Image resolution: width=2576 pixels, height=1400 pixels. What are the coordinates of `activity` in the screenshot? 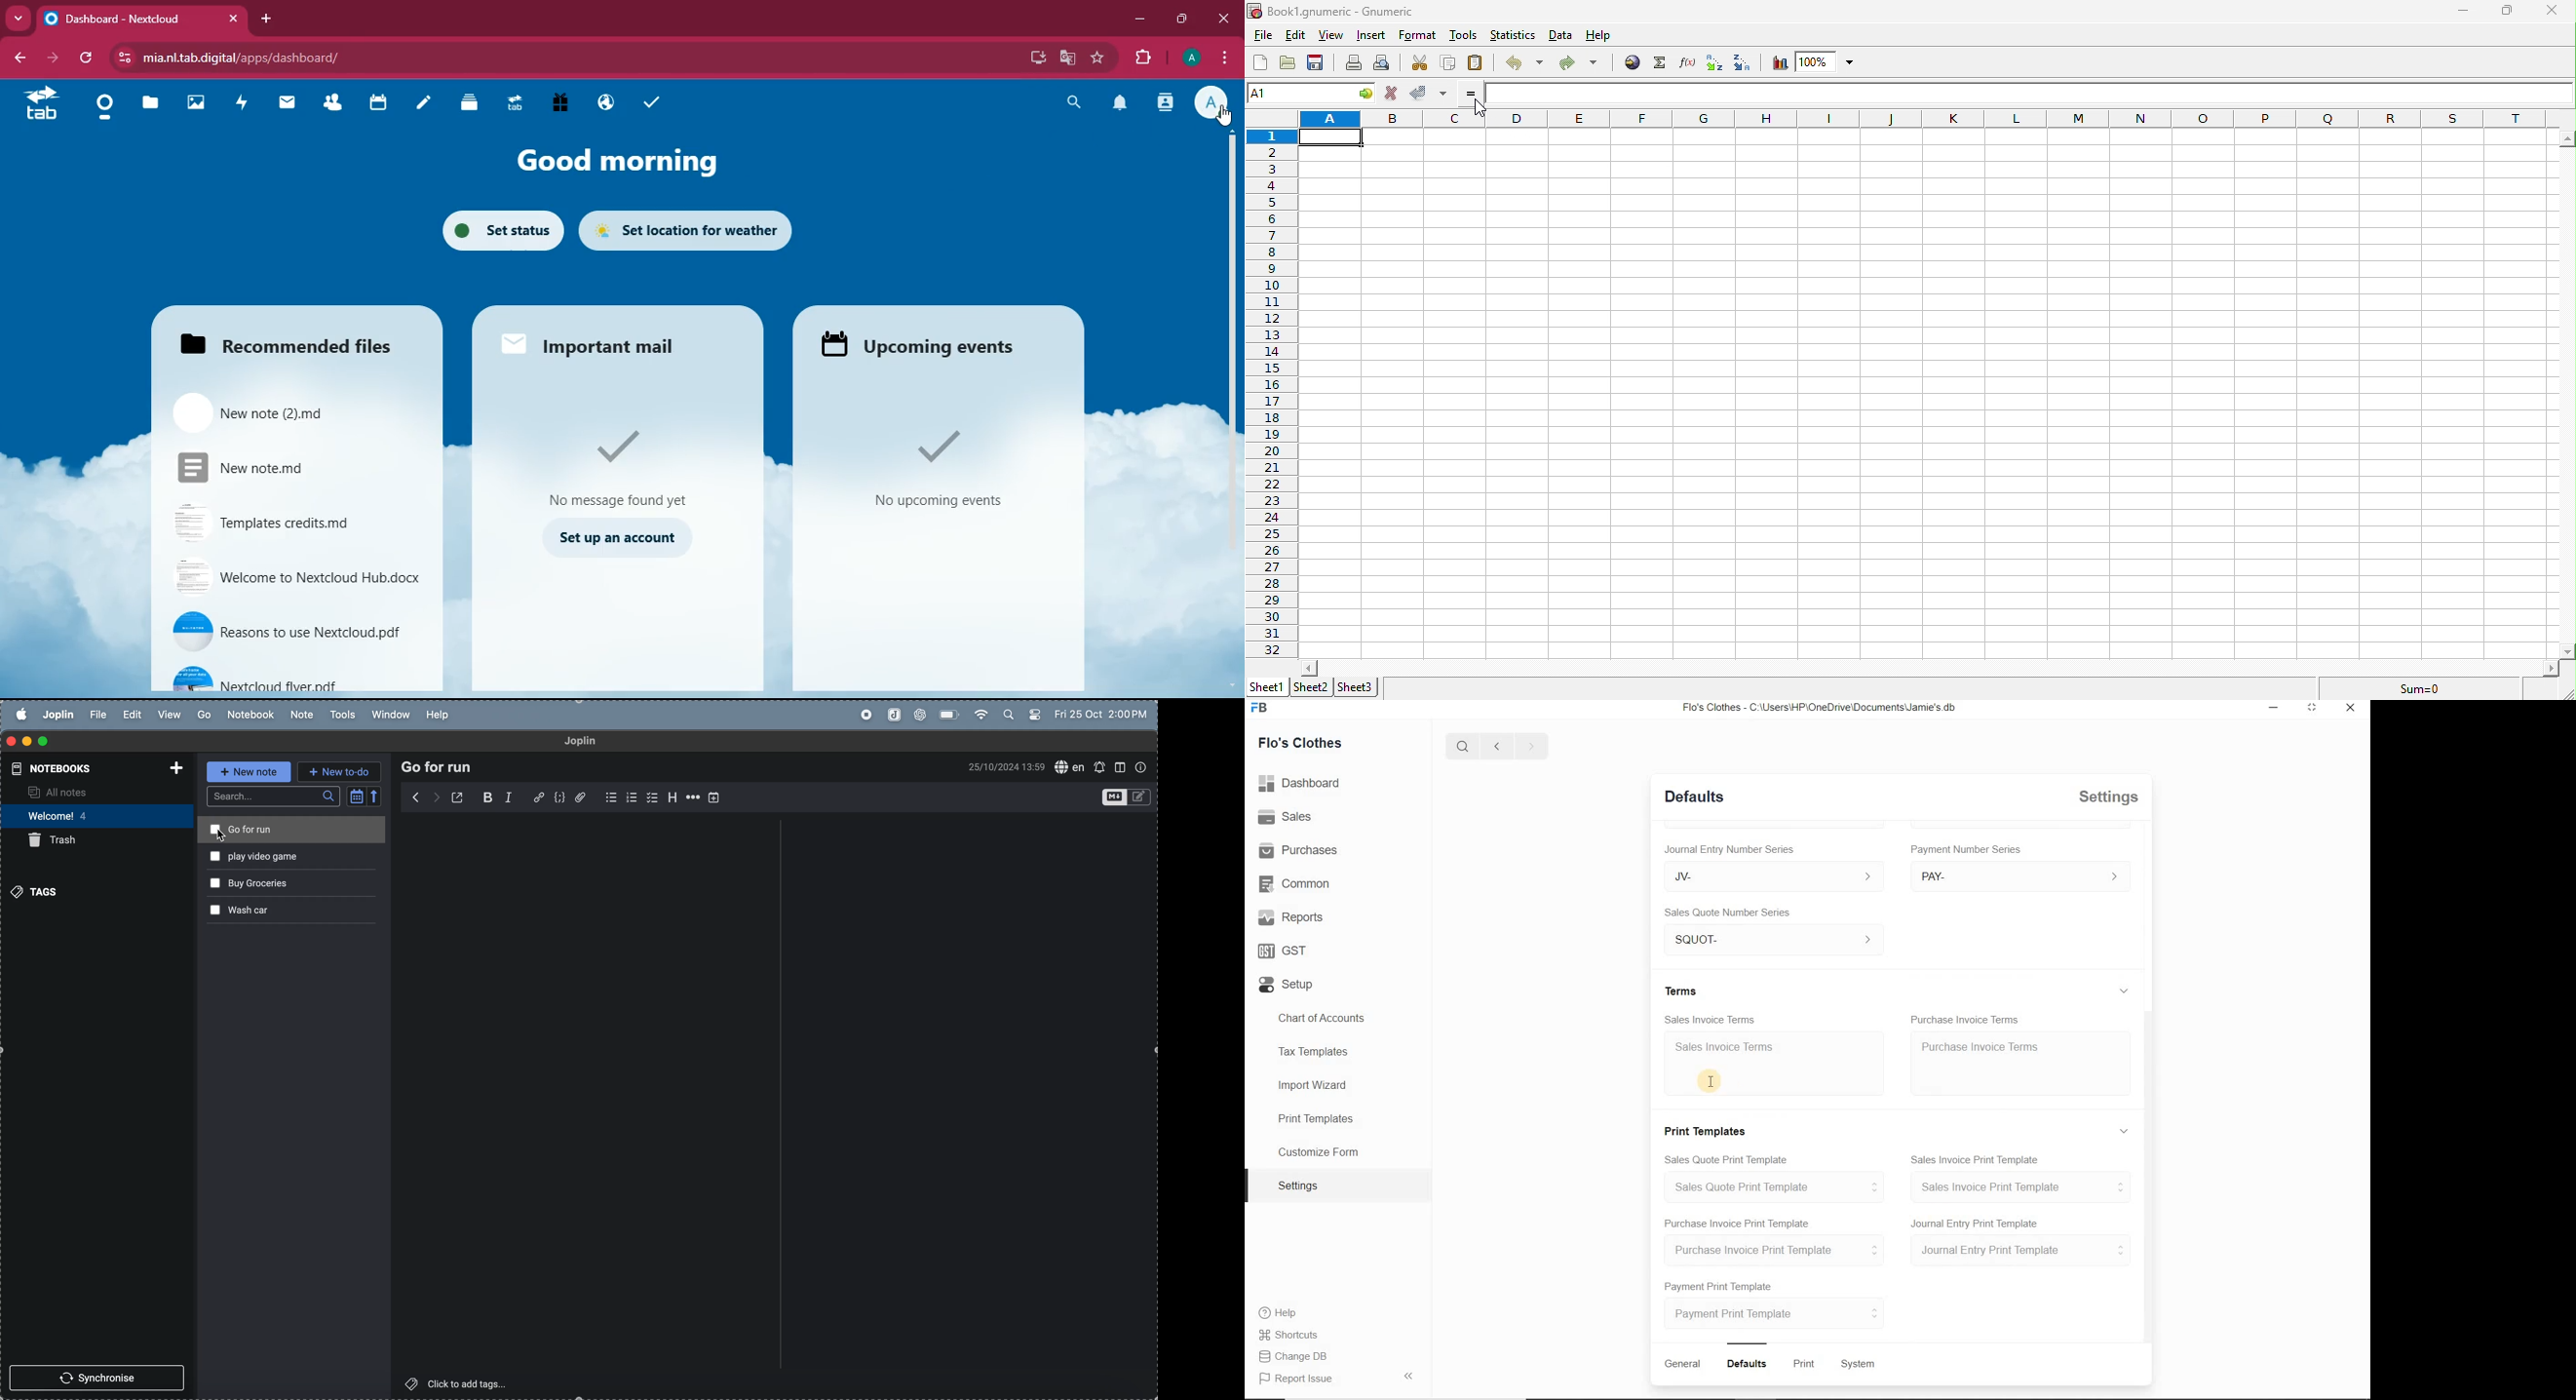 It's located at (244, 105).